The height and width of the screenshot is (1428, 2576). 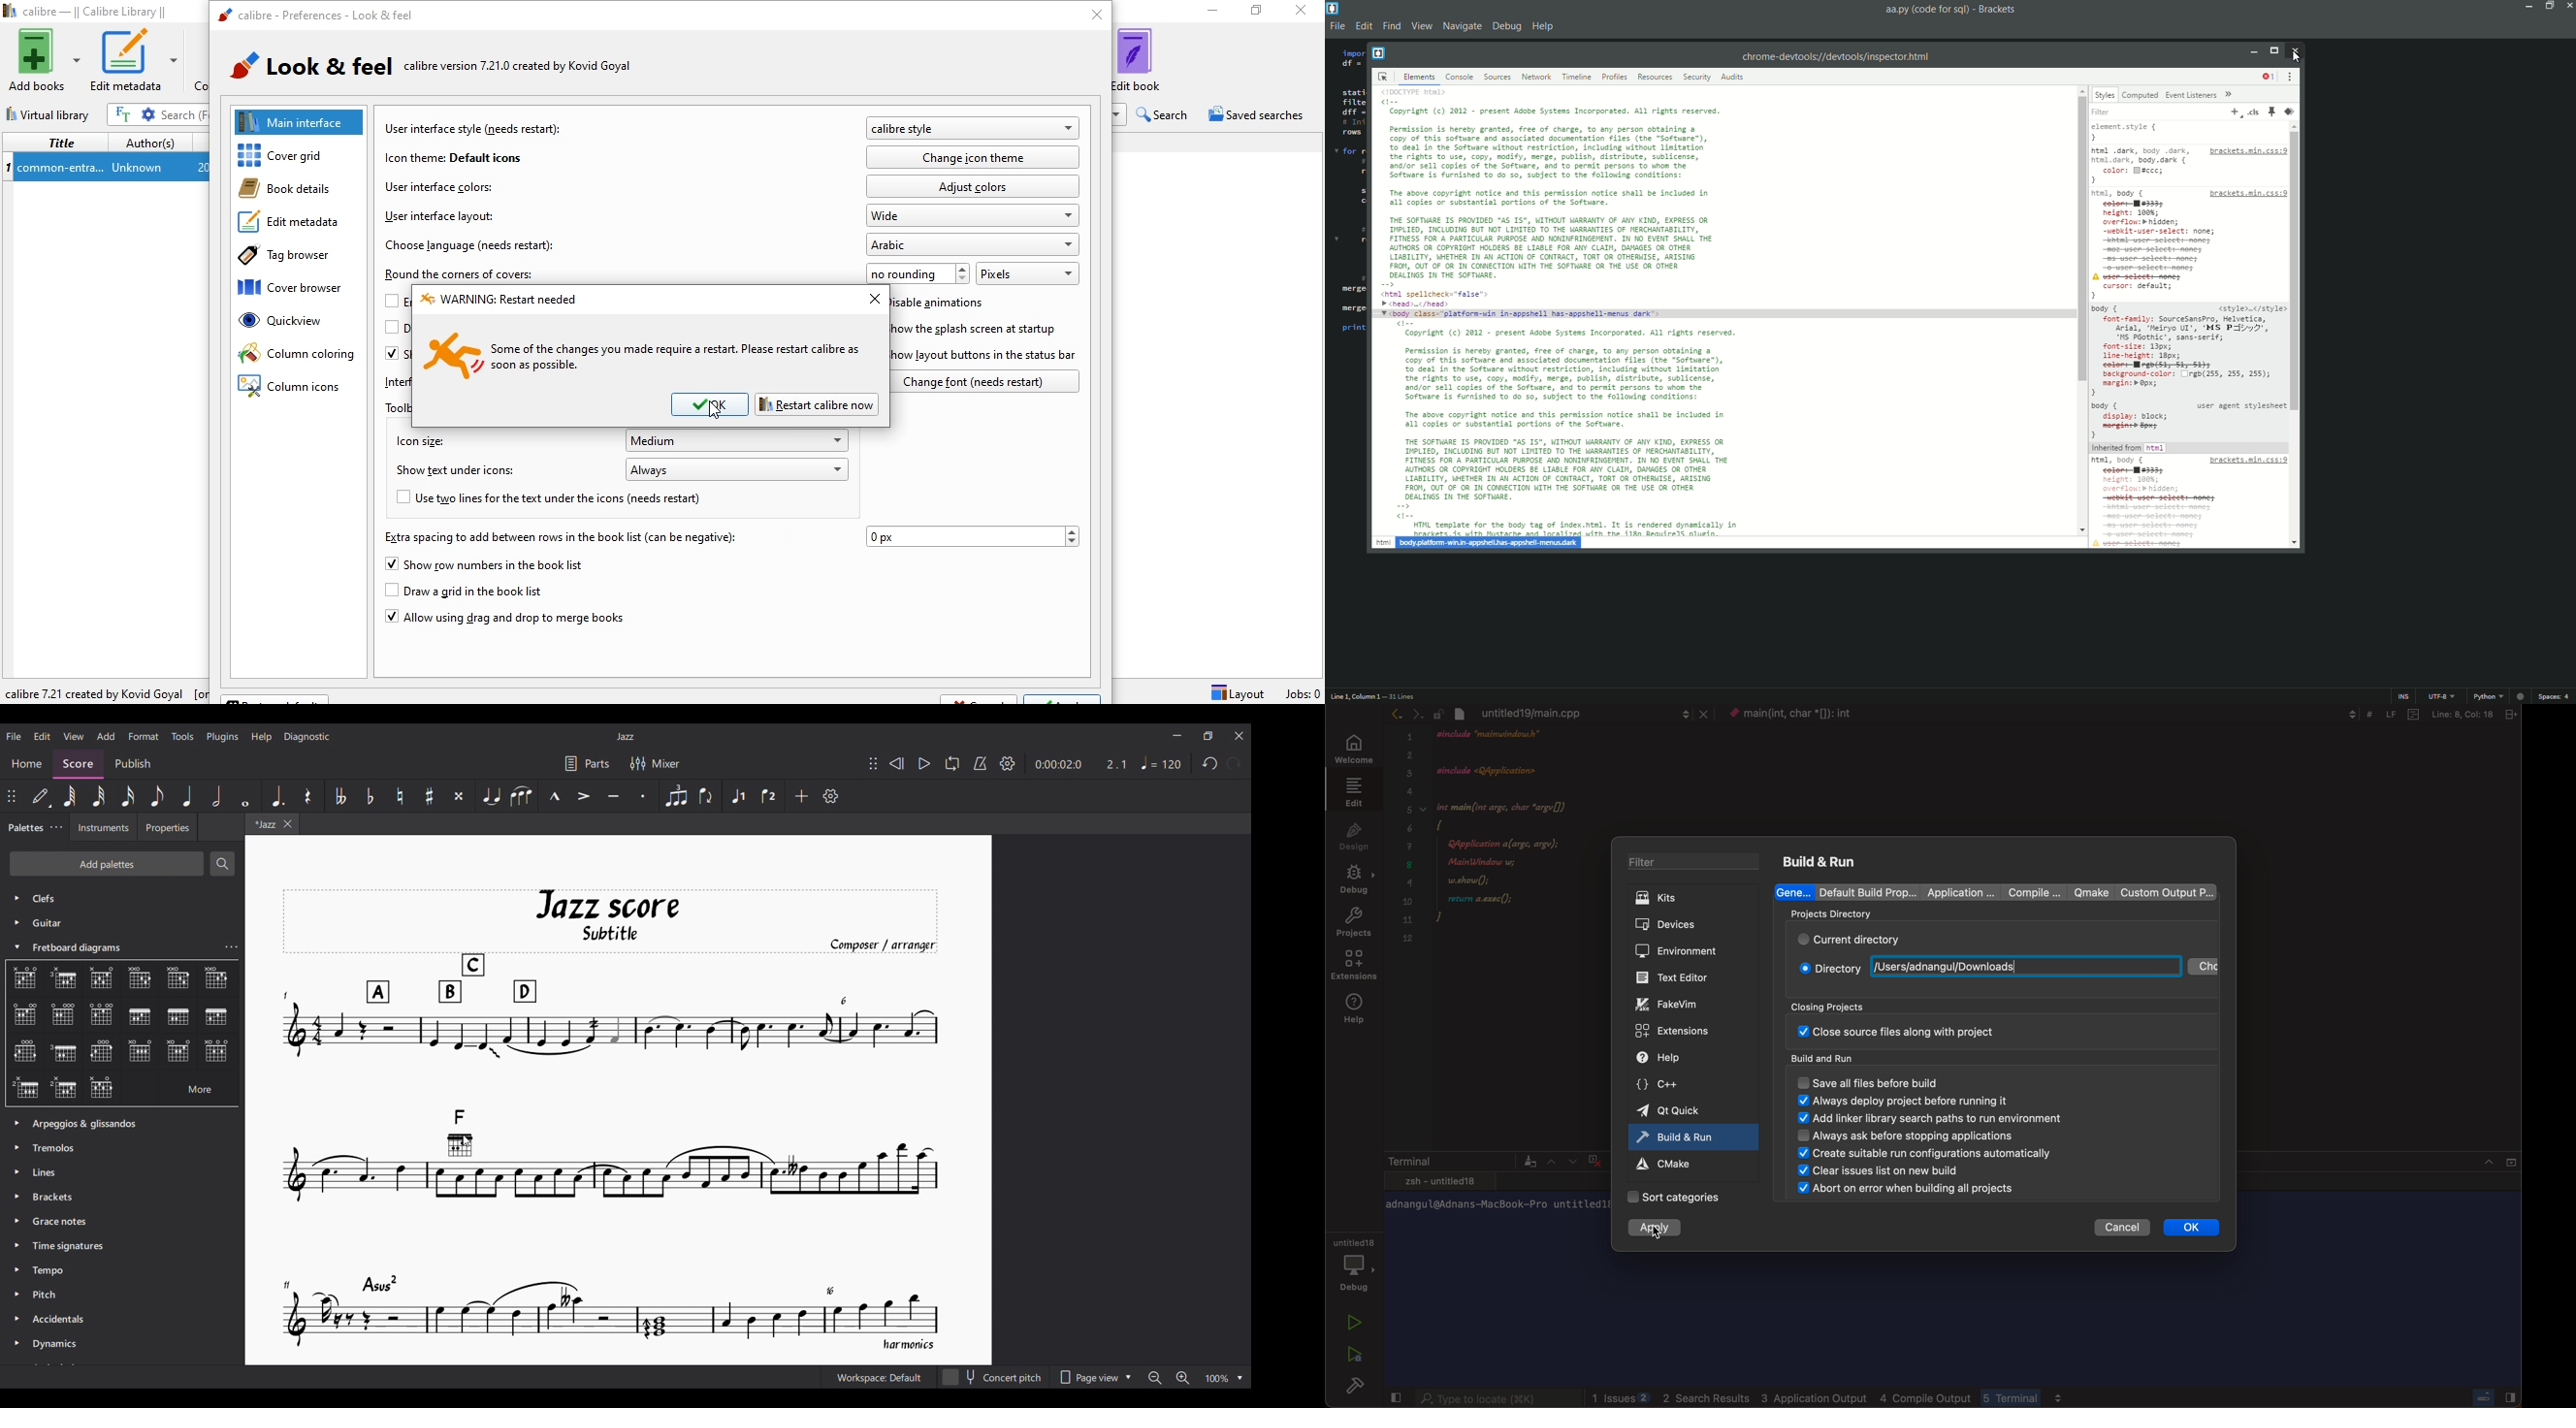 I want to click on user interface style (needs restart), so click(x=475, y=128).